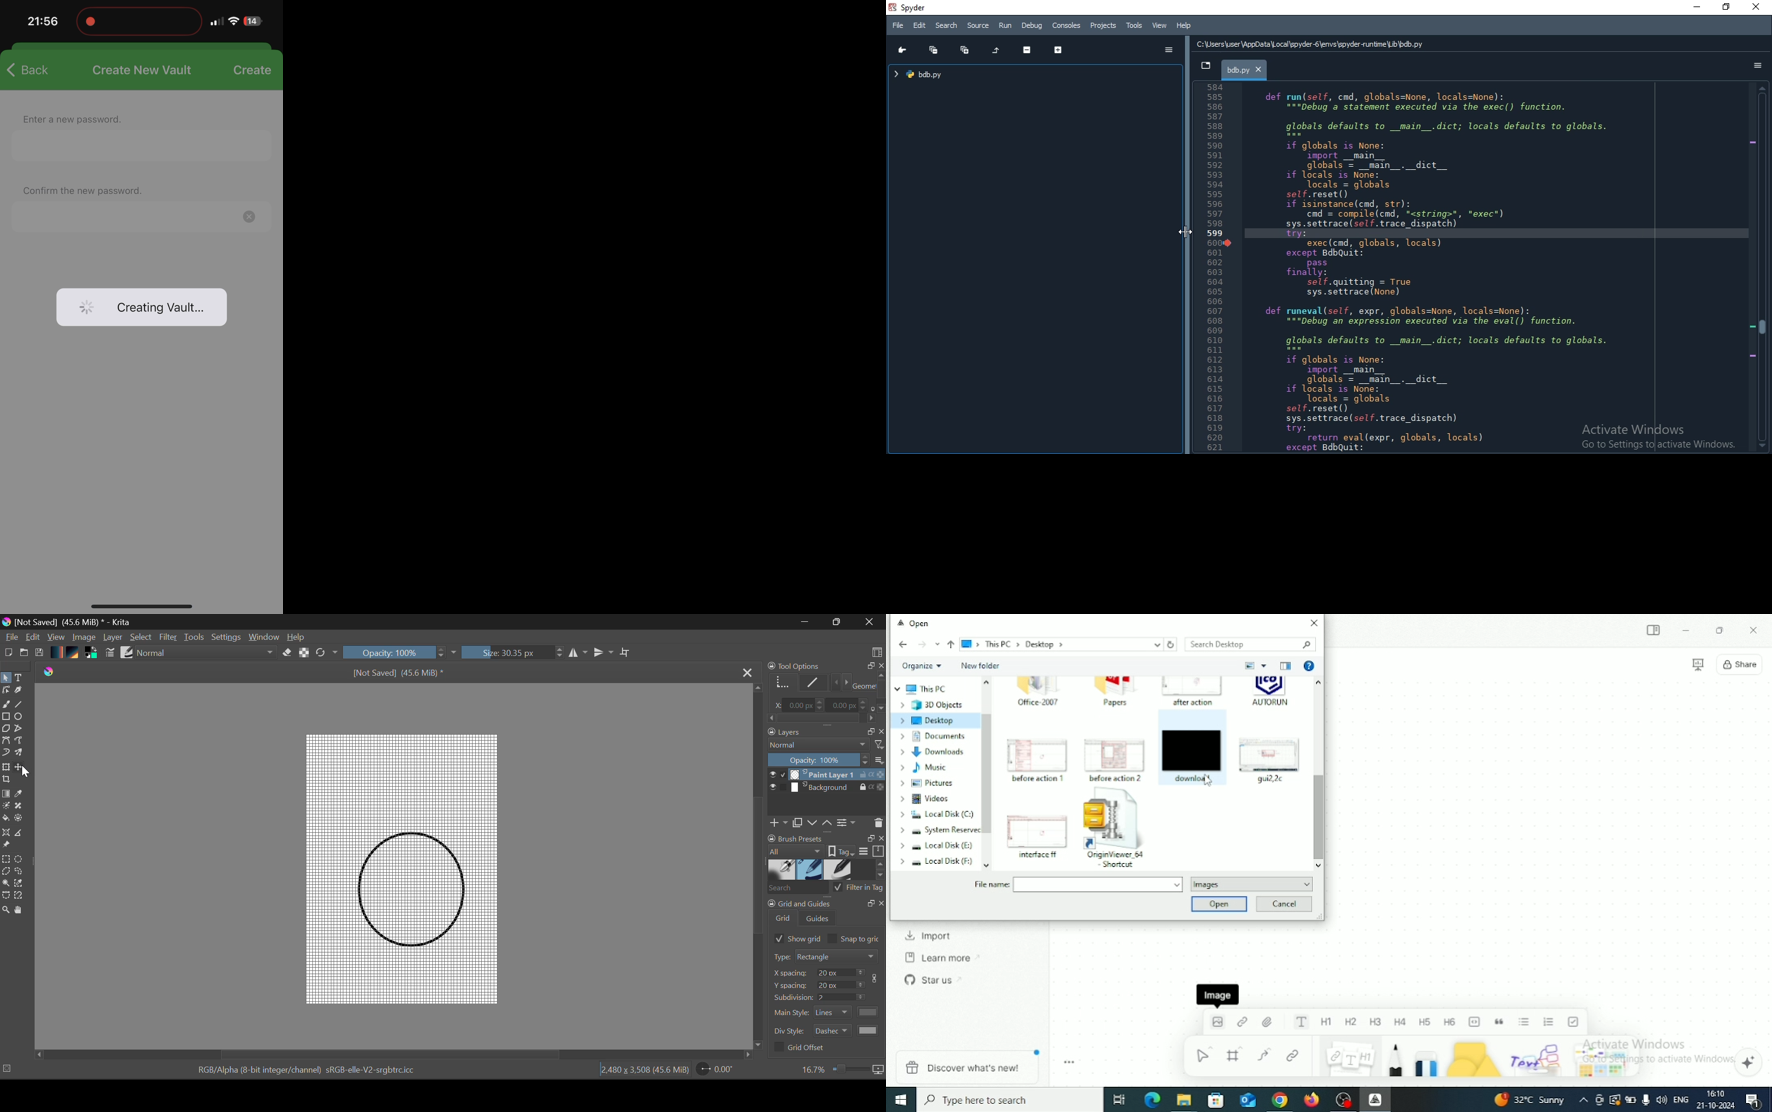 The height and width of the screenshot is (1120, 1792). I want to click on Multibrush Tool, so click(22, 755).